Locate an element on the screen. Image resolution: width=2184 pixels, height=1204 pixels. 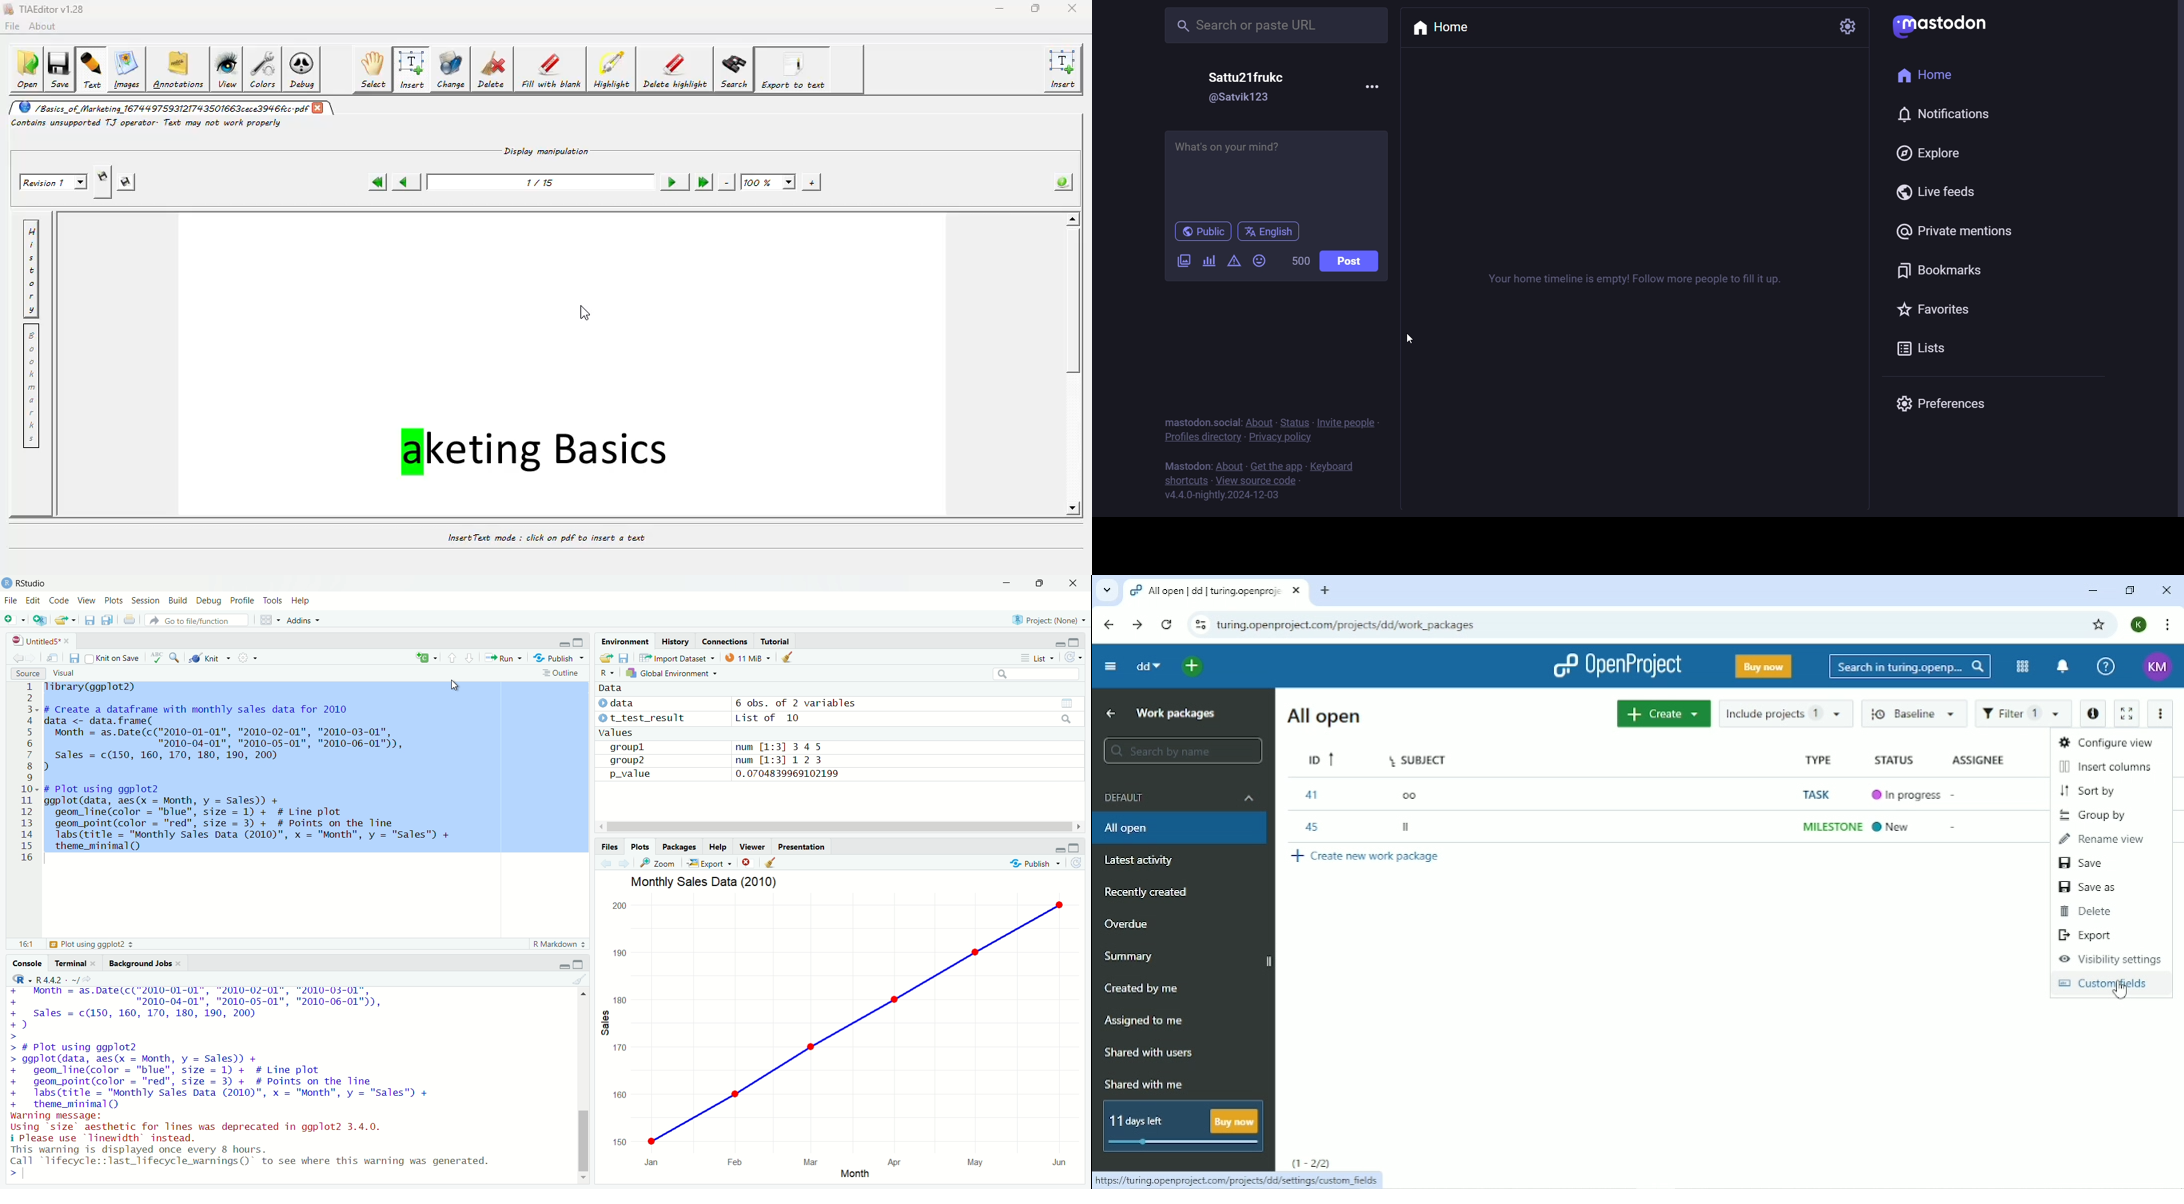
close is located at coordinates (1071, 585).